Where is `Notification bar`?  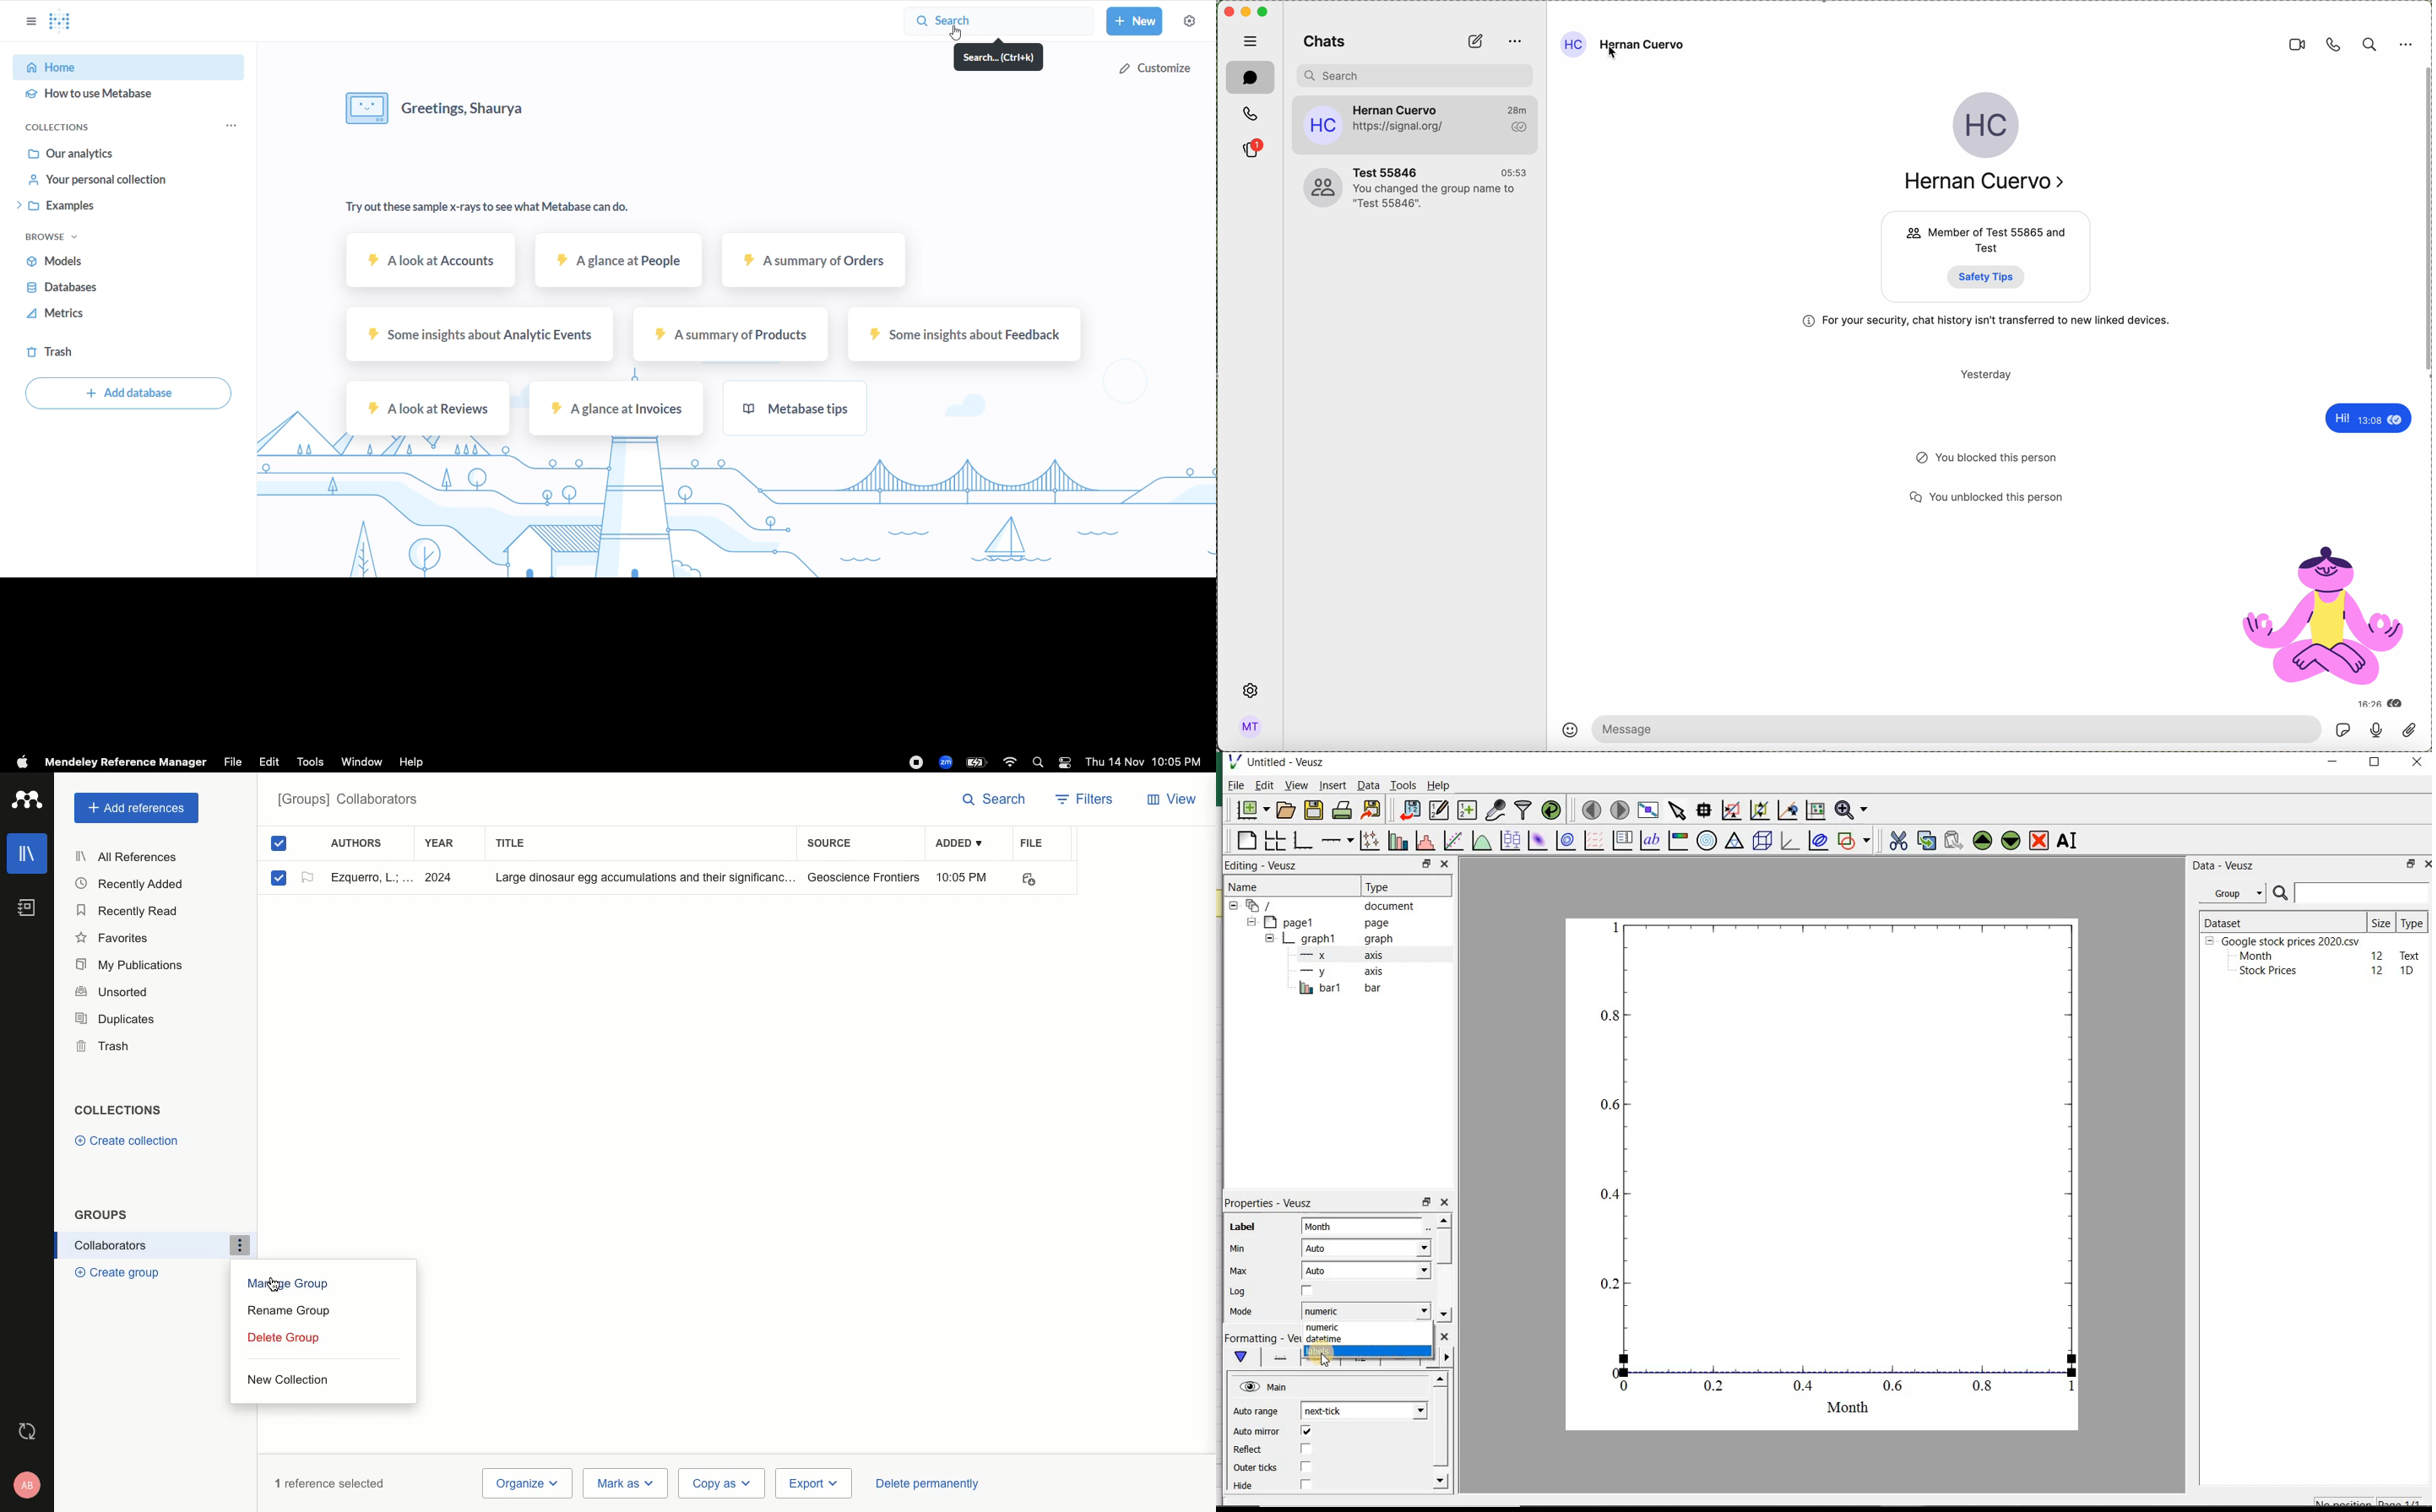 Notification bar is located at coordinates (1066, 764).